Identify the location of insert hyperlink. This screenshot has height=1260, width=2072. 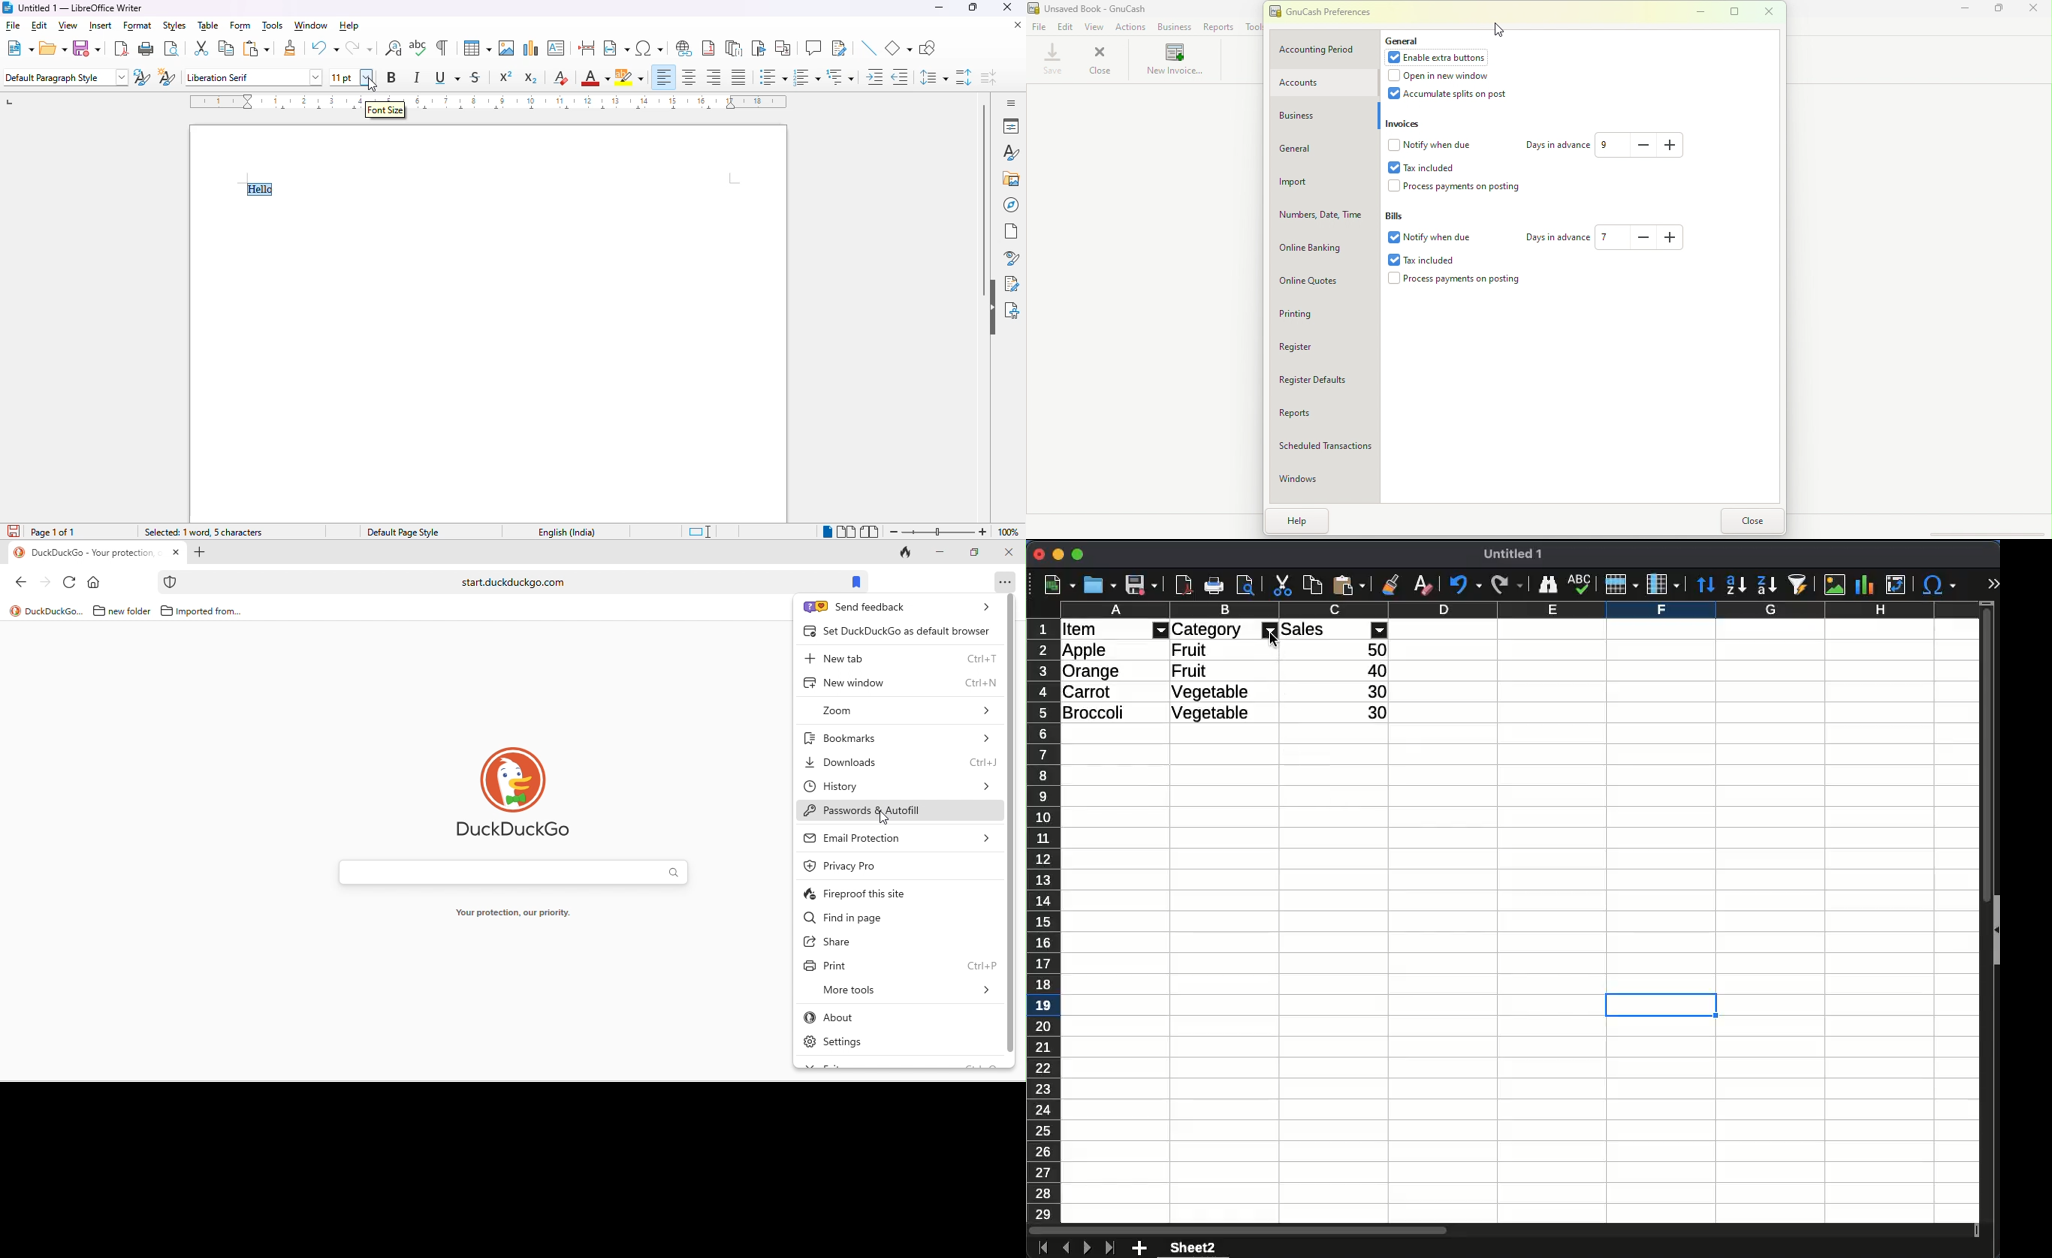
(685, 49).